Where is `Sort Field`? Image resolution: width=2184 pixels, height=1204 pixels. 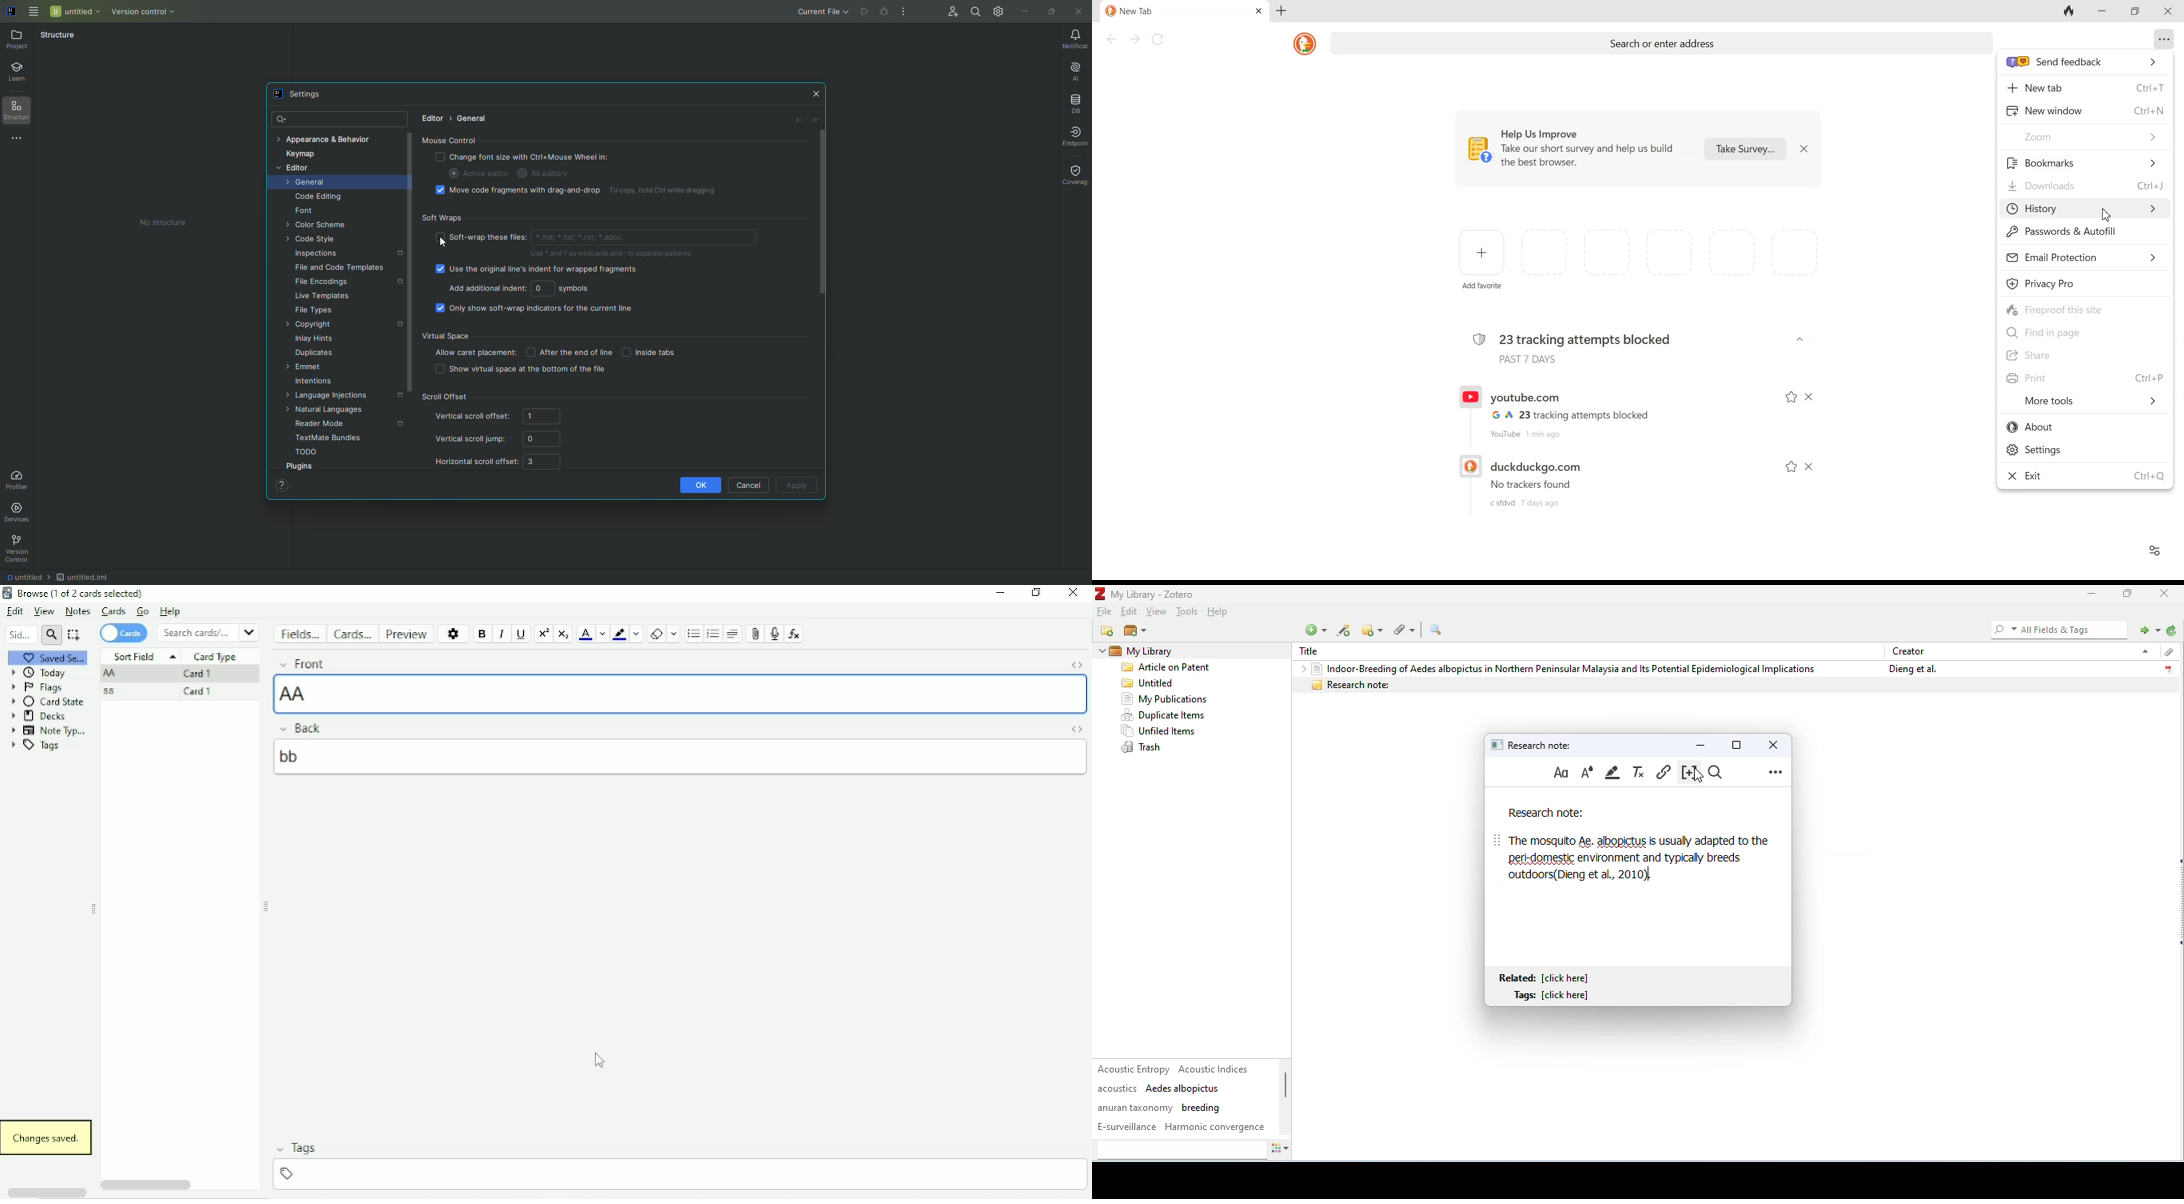
Sort Field is located at coordinates (144, 657).